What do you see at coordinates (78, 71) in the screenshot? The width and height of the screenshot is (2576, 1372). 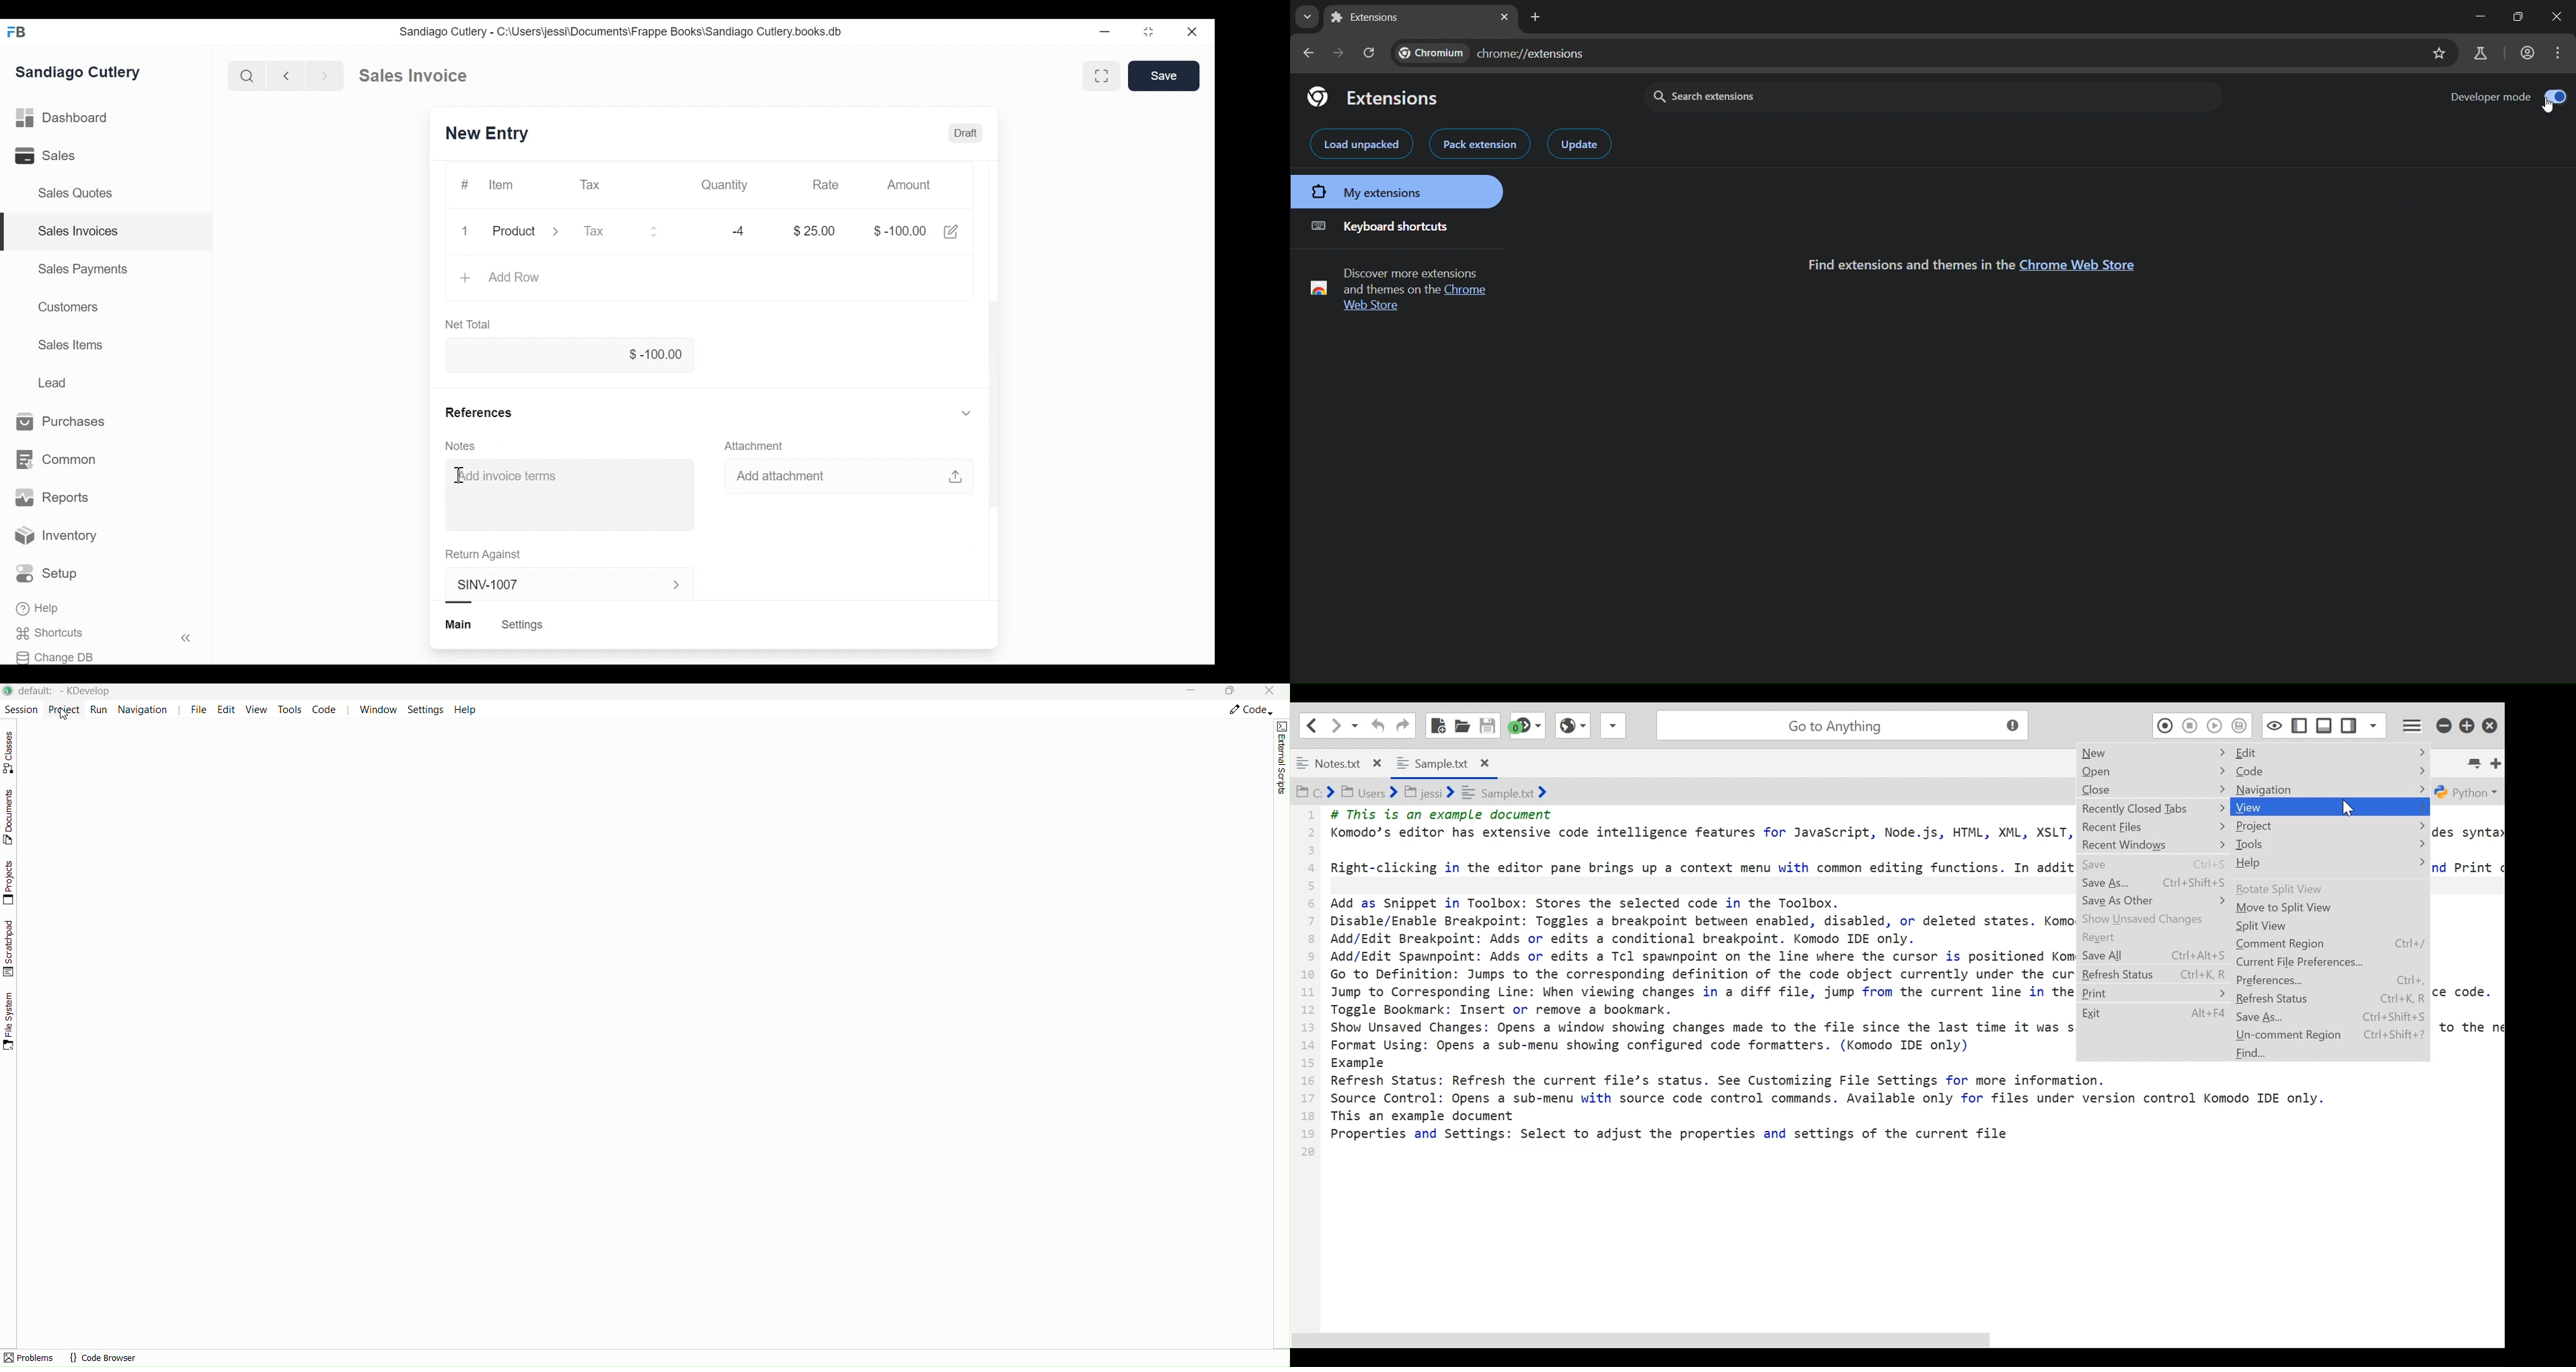 I see `Sandiago Cutlery` at bounding box center [78, 71].